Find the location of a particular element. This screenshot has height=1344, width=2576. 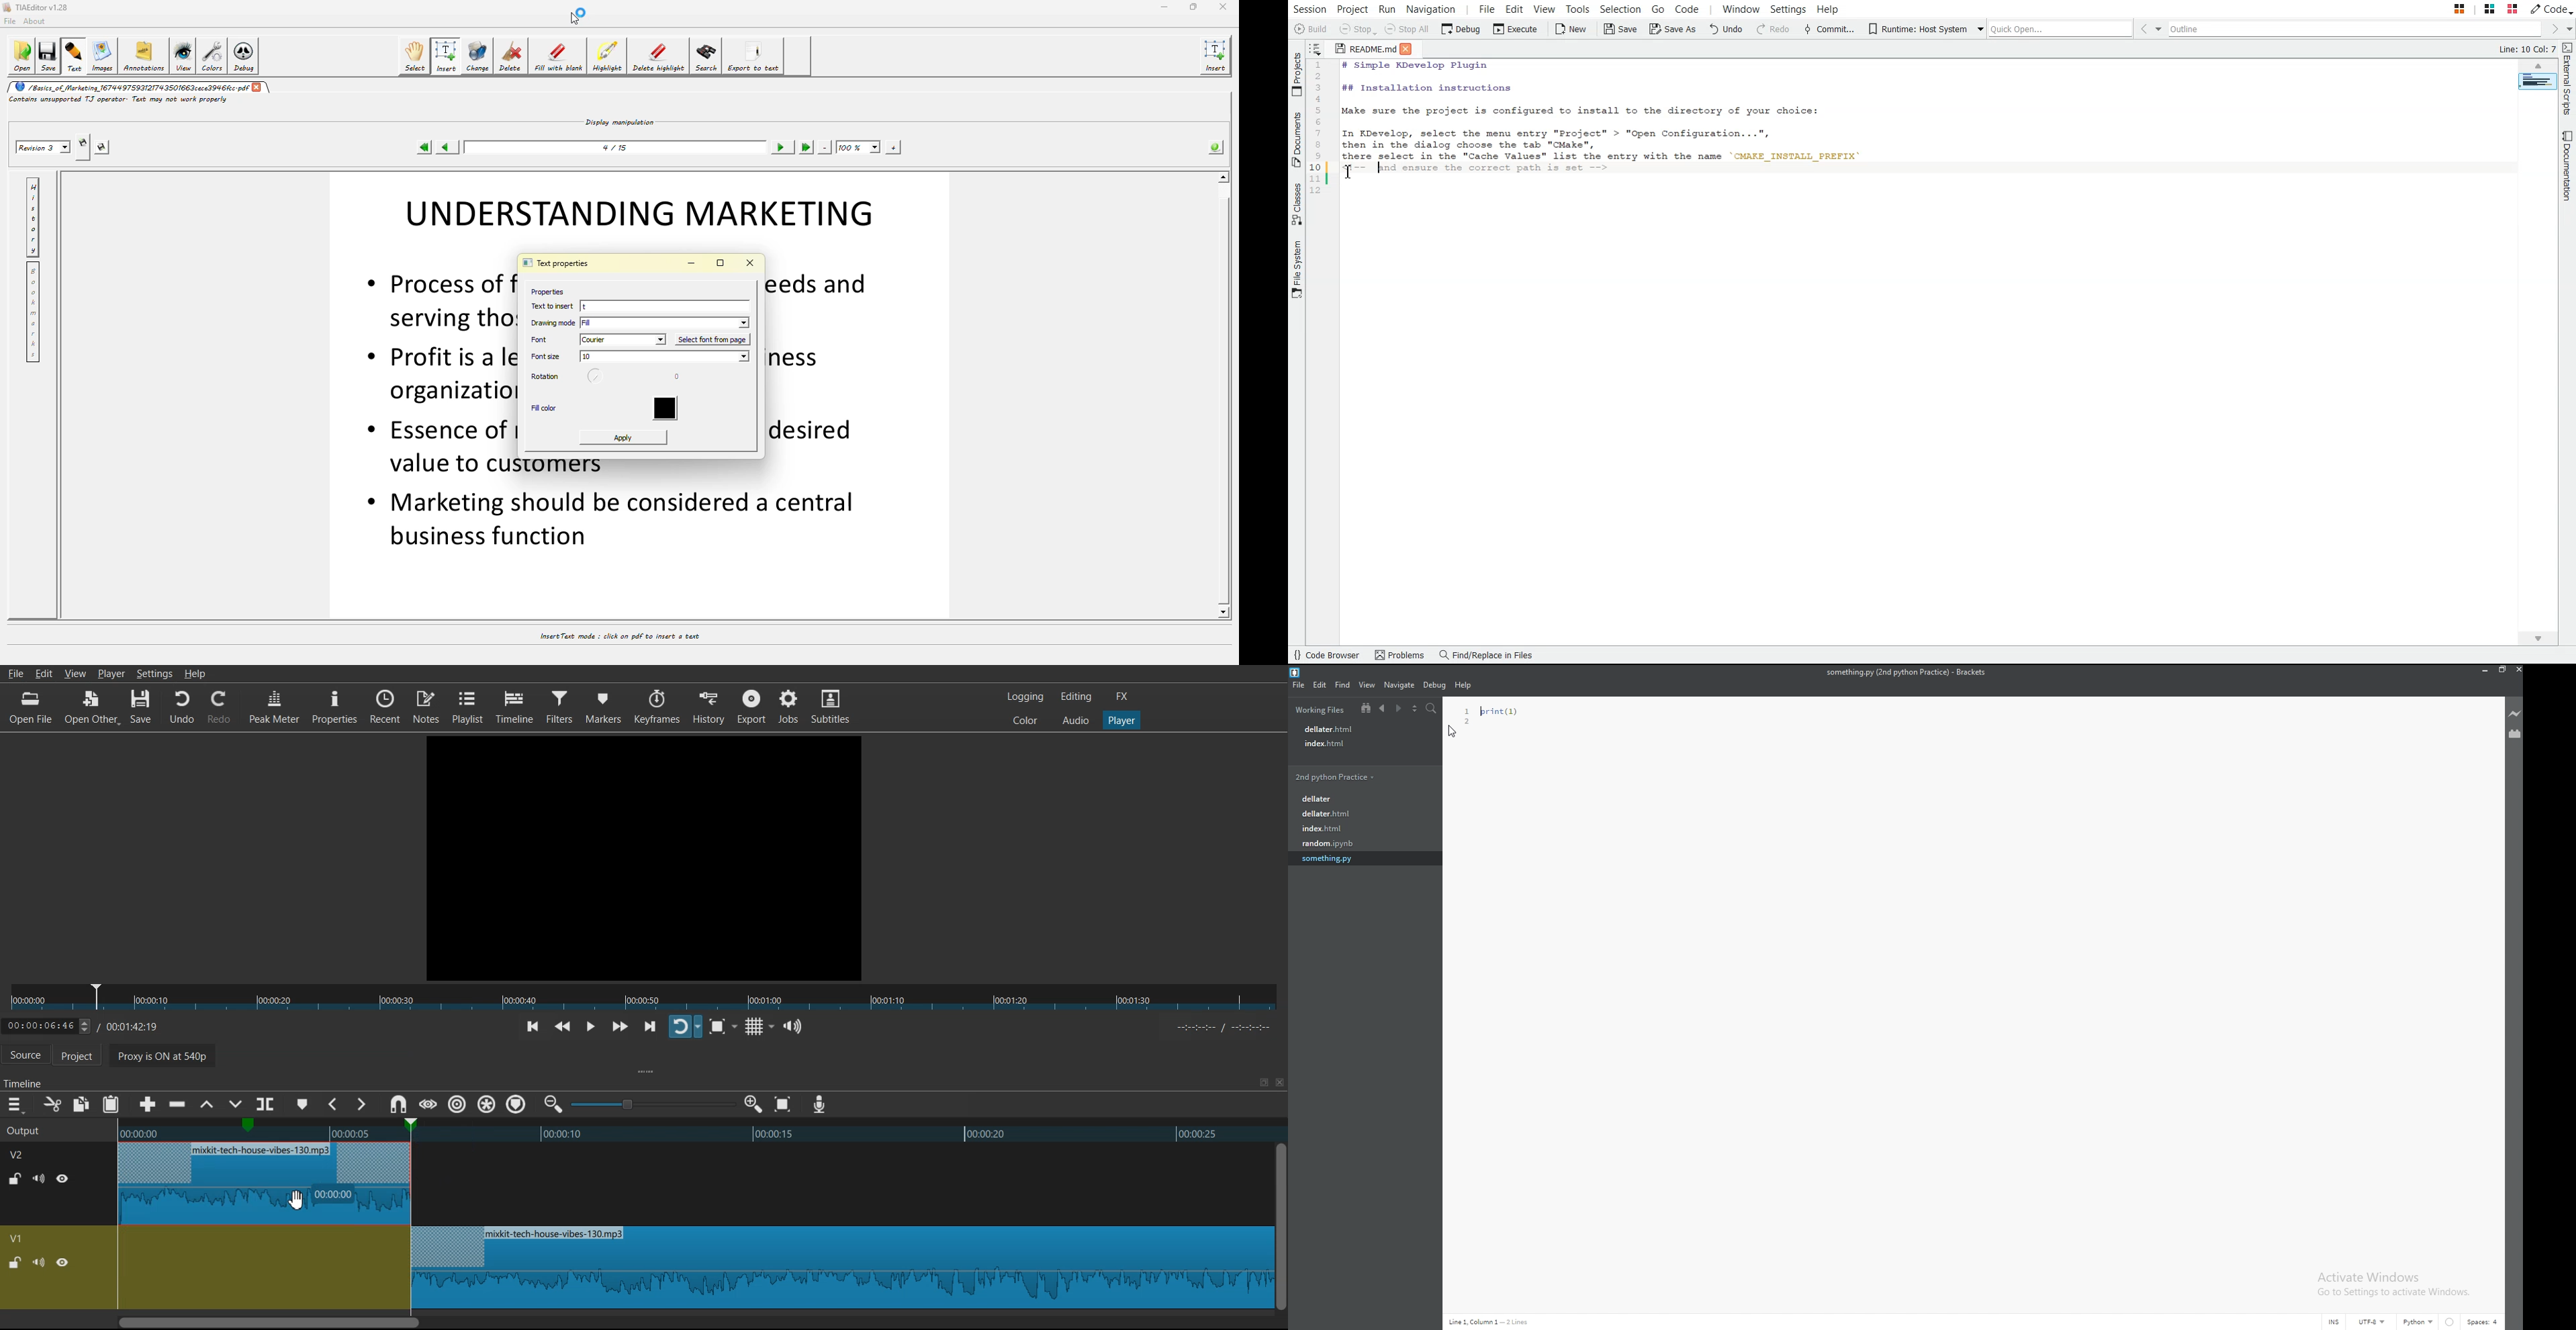

Edit is located at coordinates (47, 674).